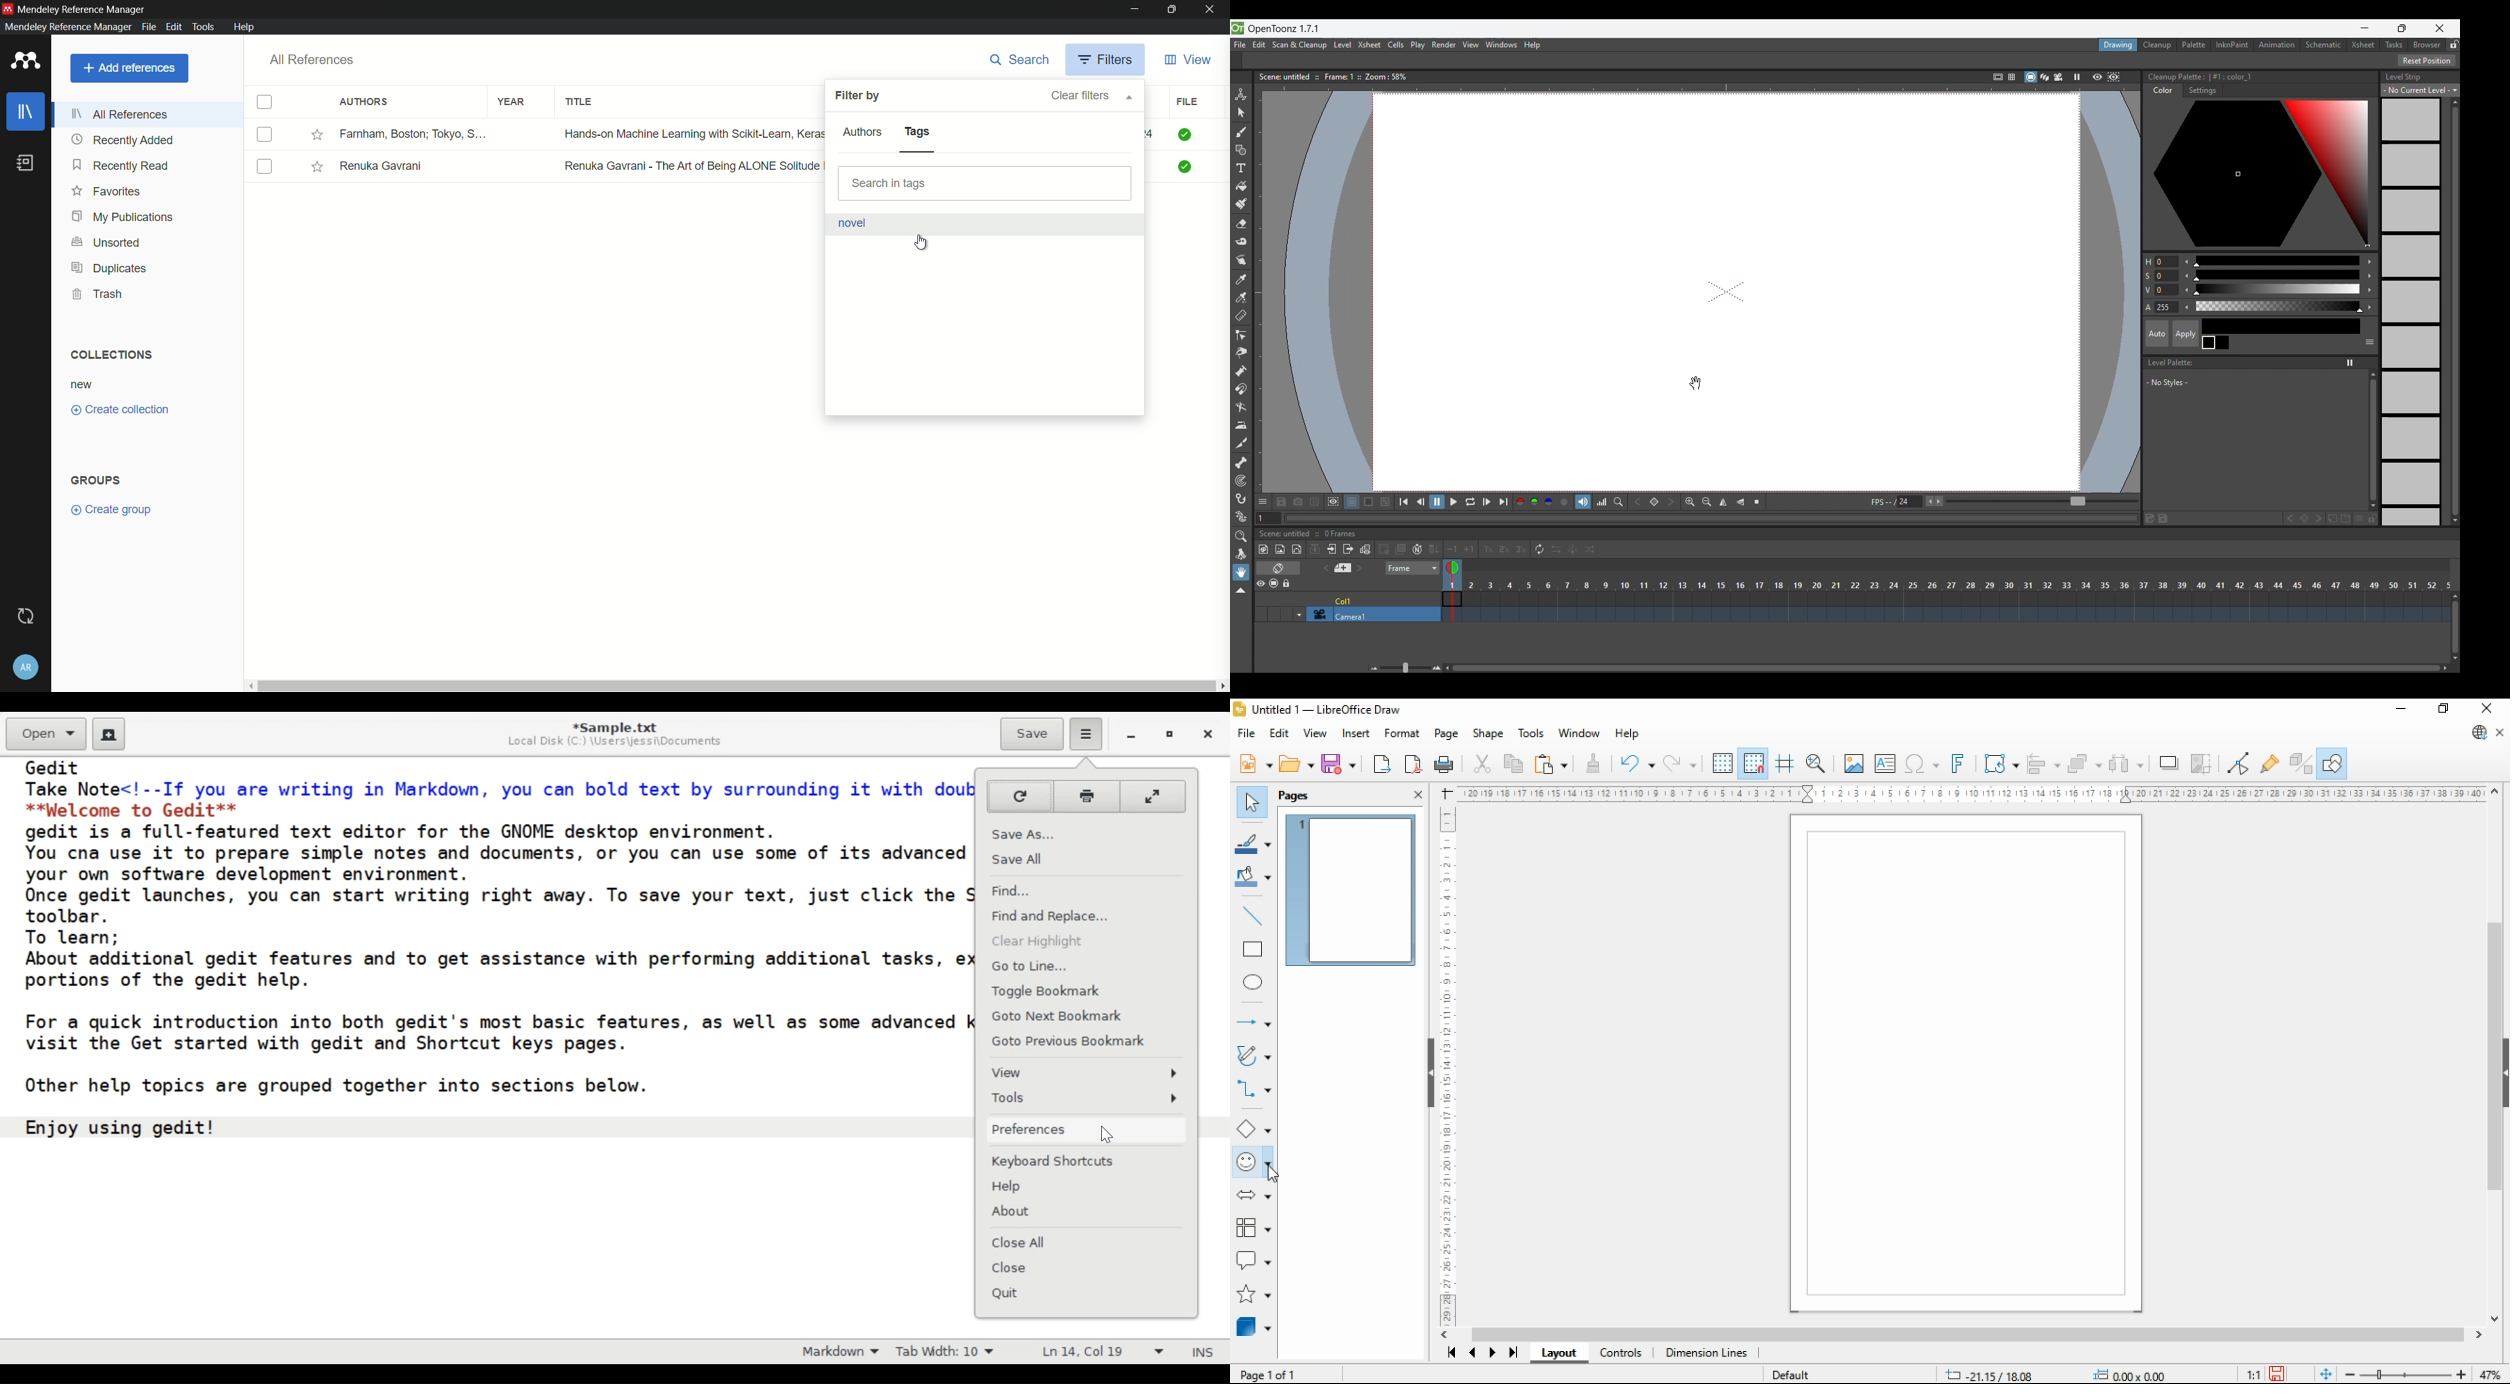  What do you see at coordinates (1513, 765) in the screenshot?
I see `copy` at bounding box center [1513, 765].